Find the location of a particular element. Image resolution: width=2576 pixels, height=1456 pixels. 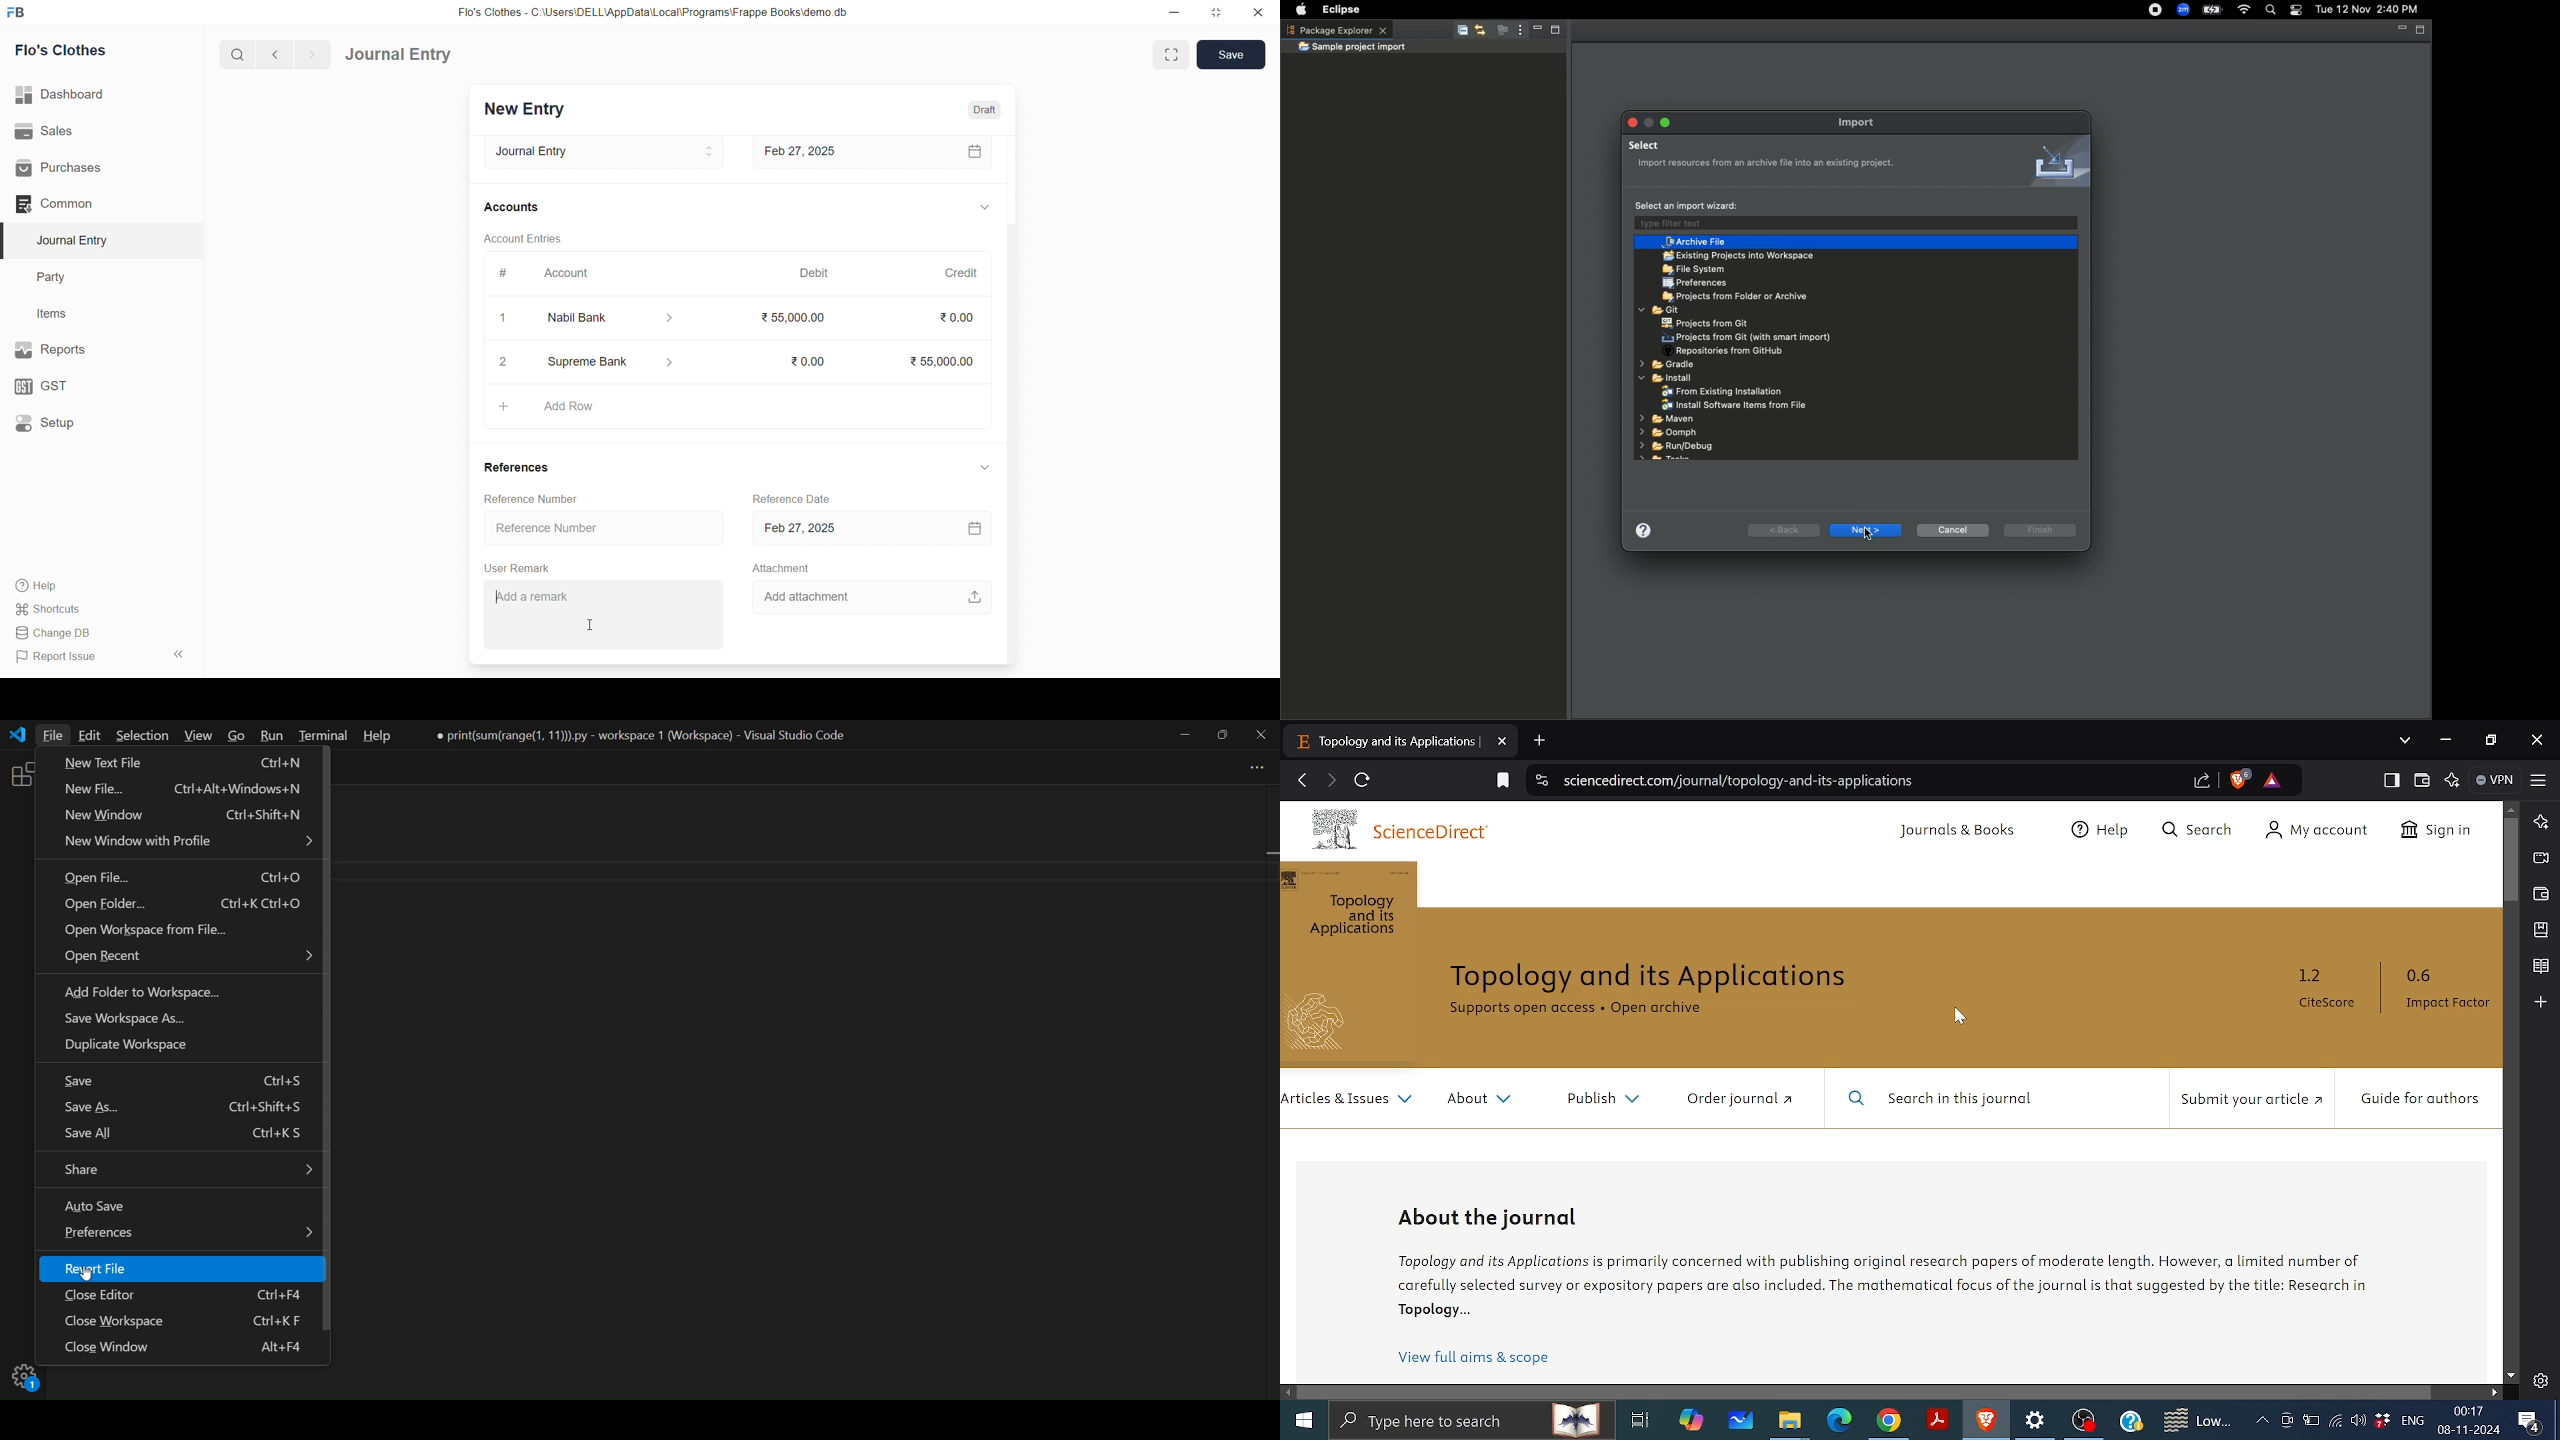

About is located at coordinates (1485, 1097).